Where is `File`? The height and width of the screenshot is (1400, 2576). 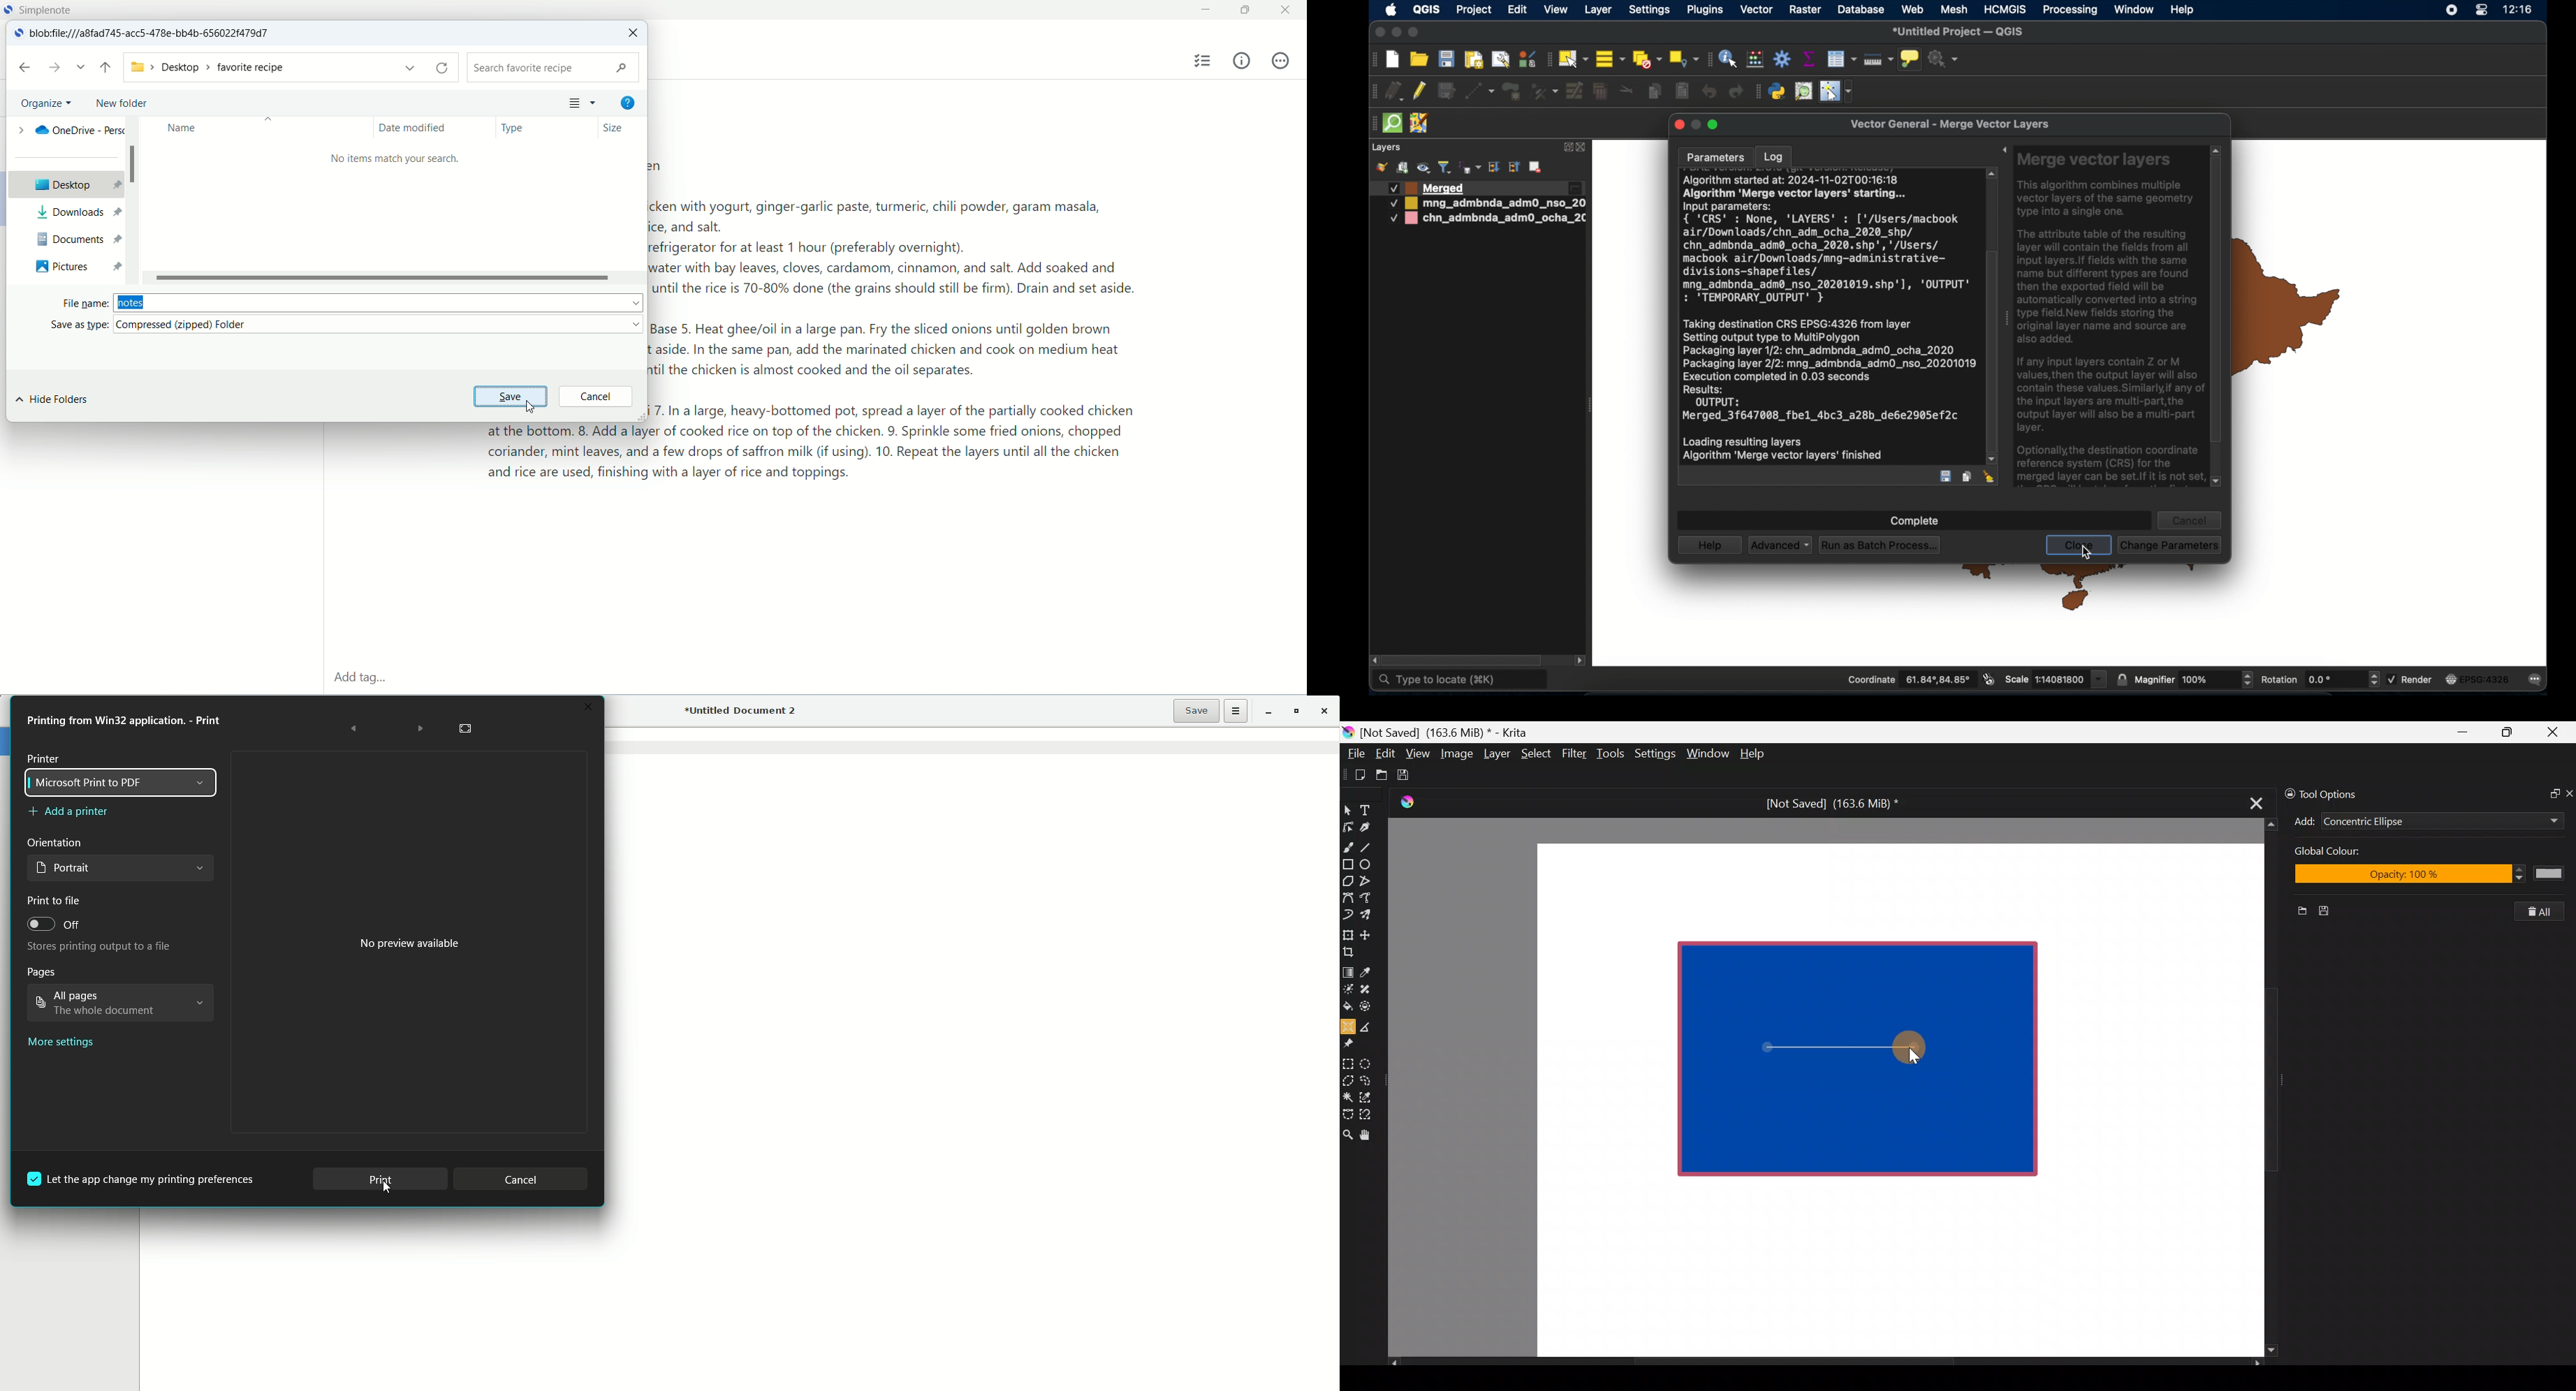 File is located at coordinates (1353, 756).